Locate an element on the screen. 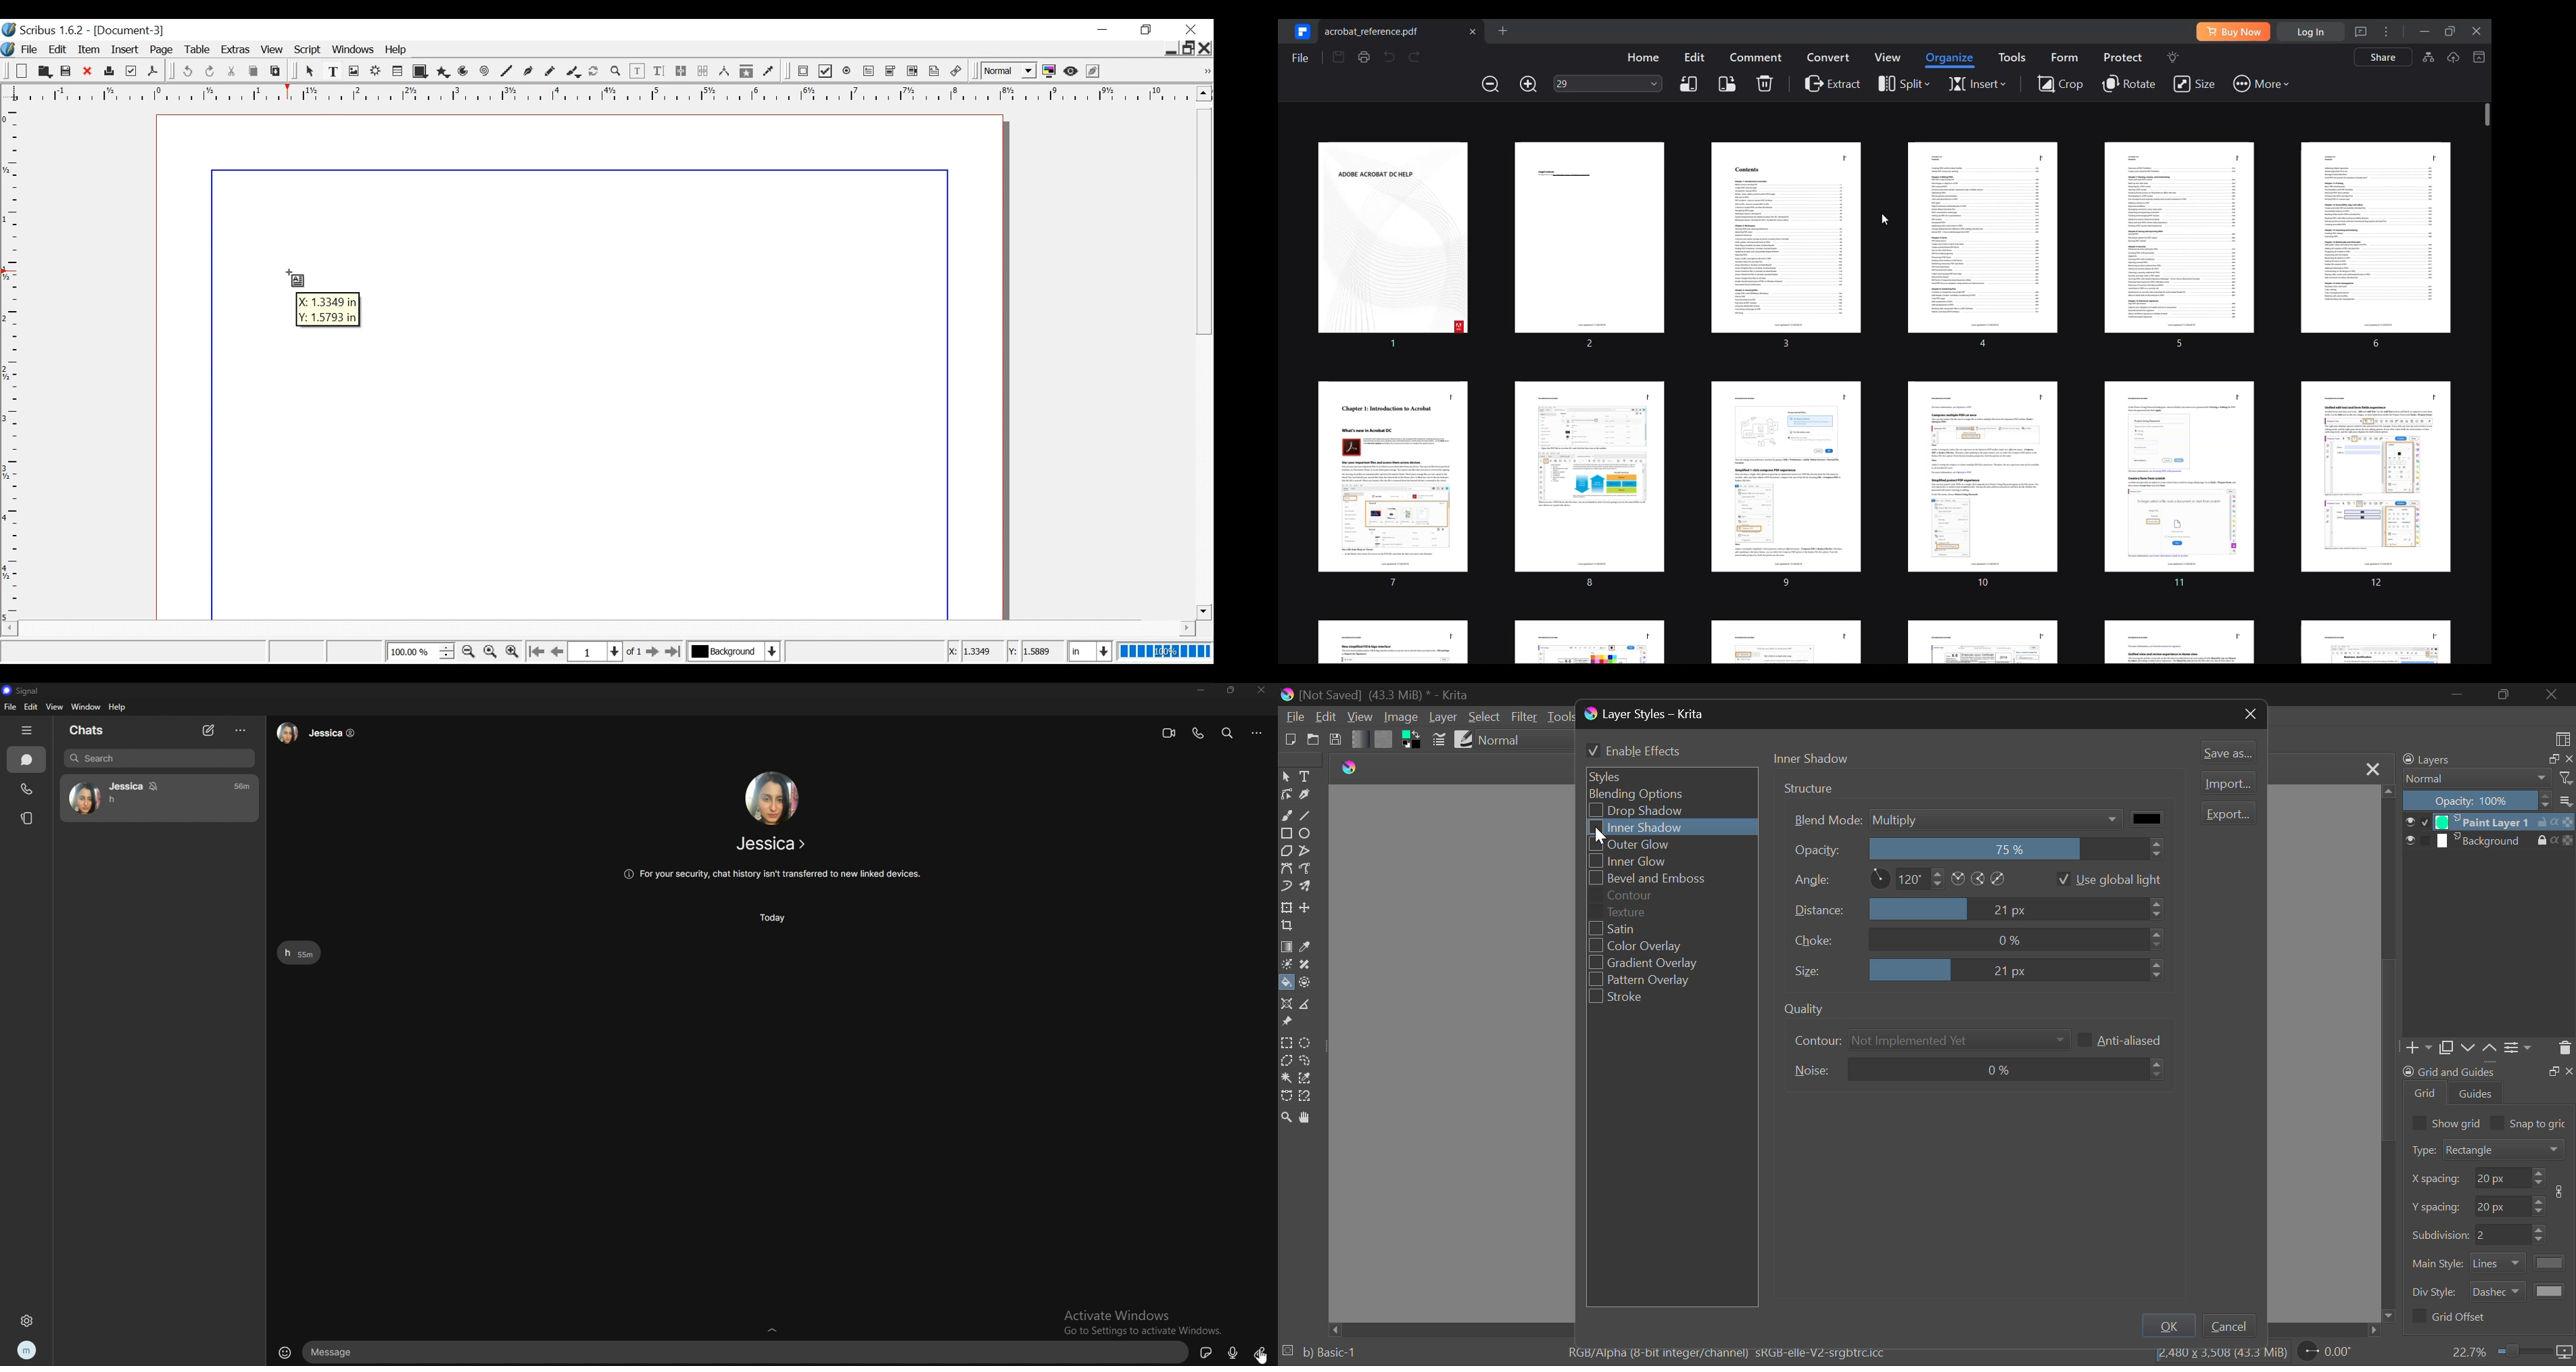  profile is located at coordinates (28, 1350).